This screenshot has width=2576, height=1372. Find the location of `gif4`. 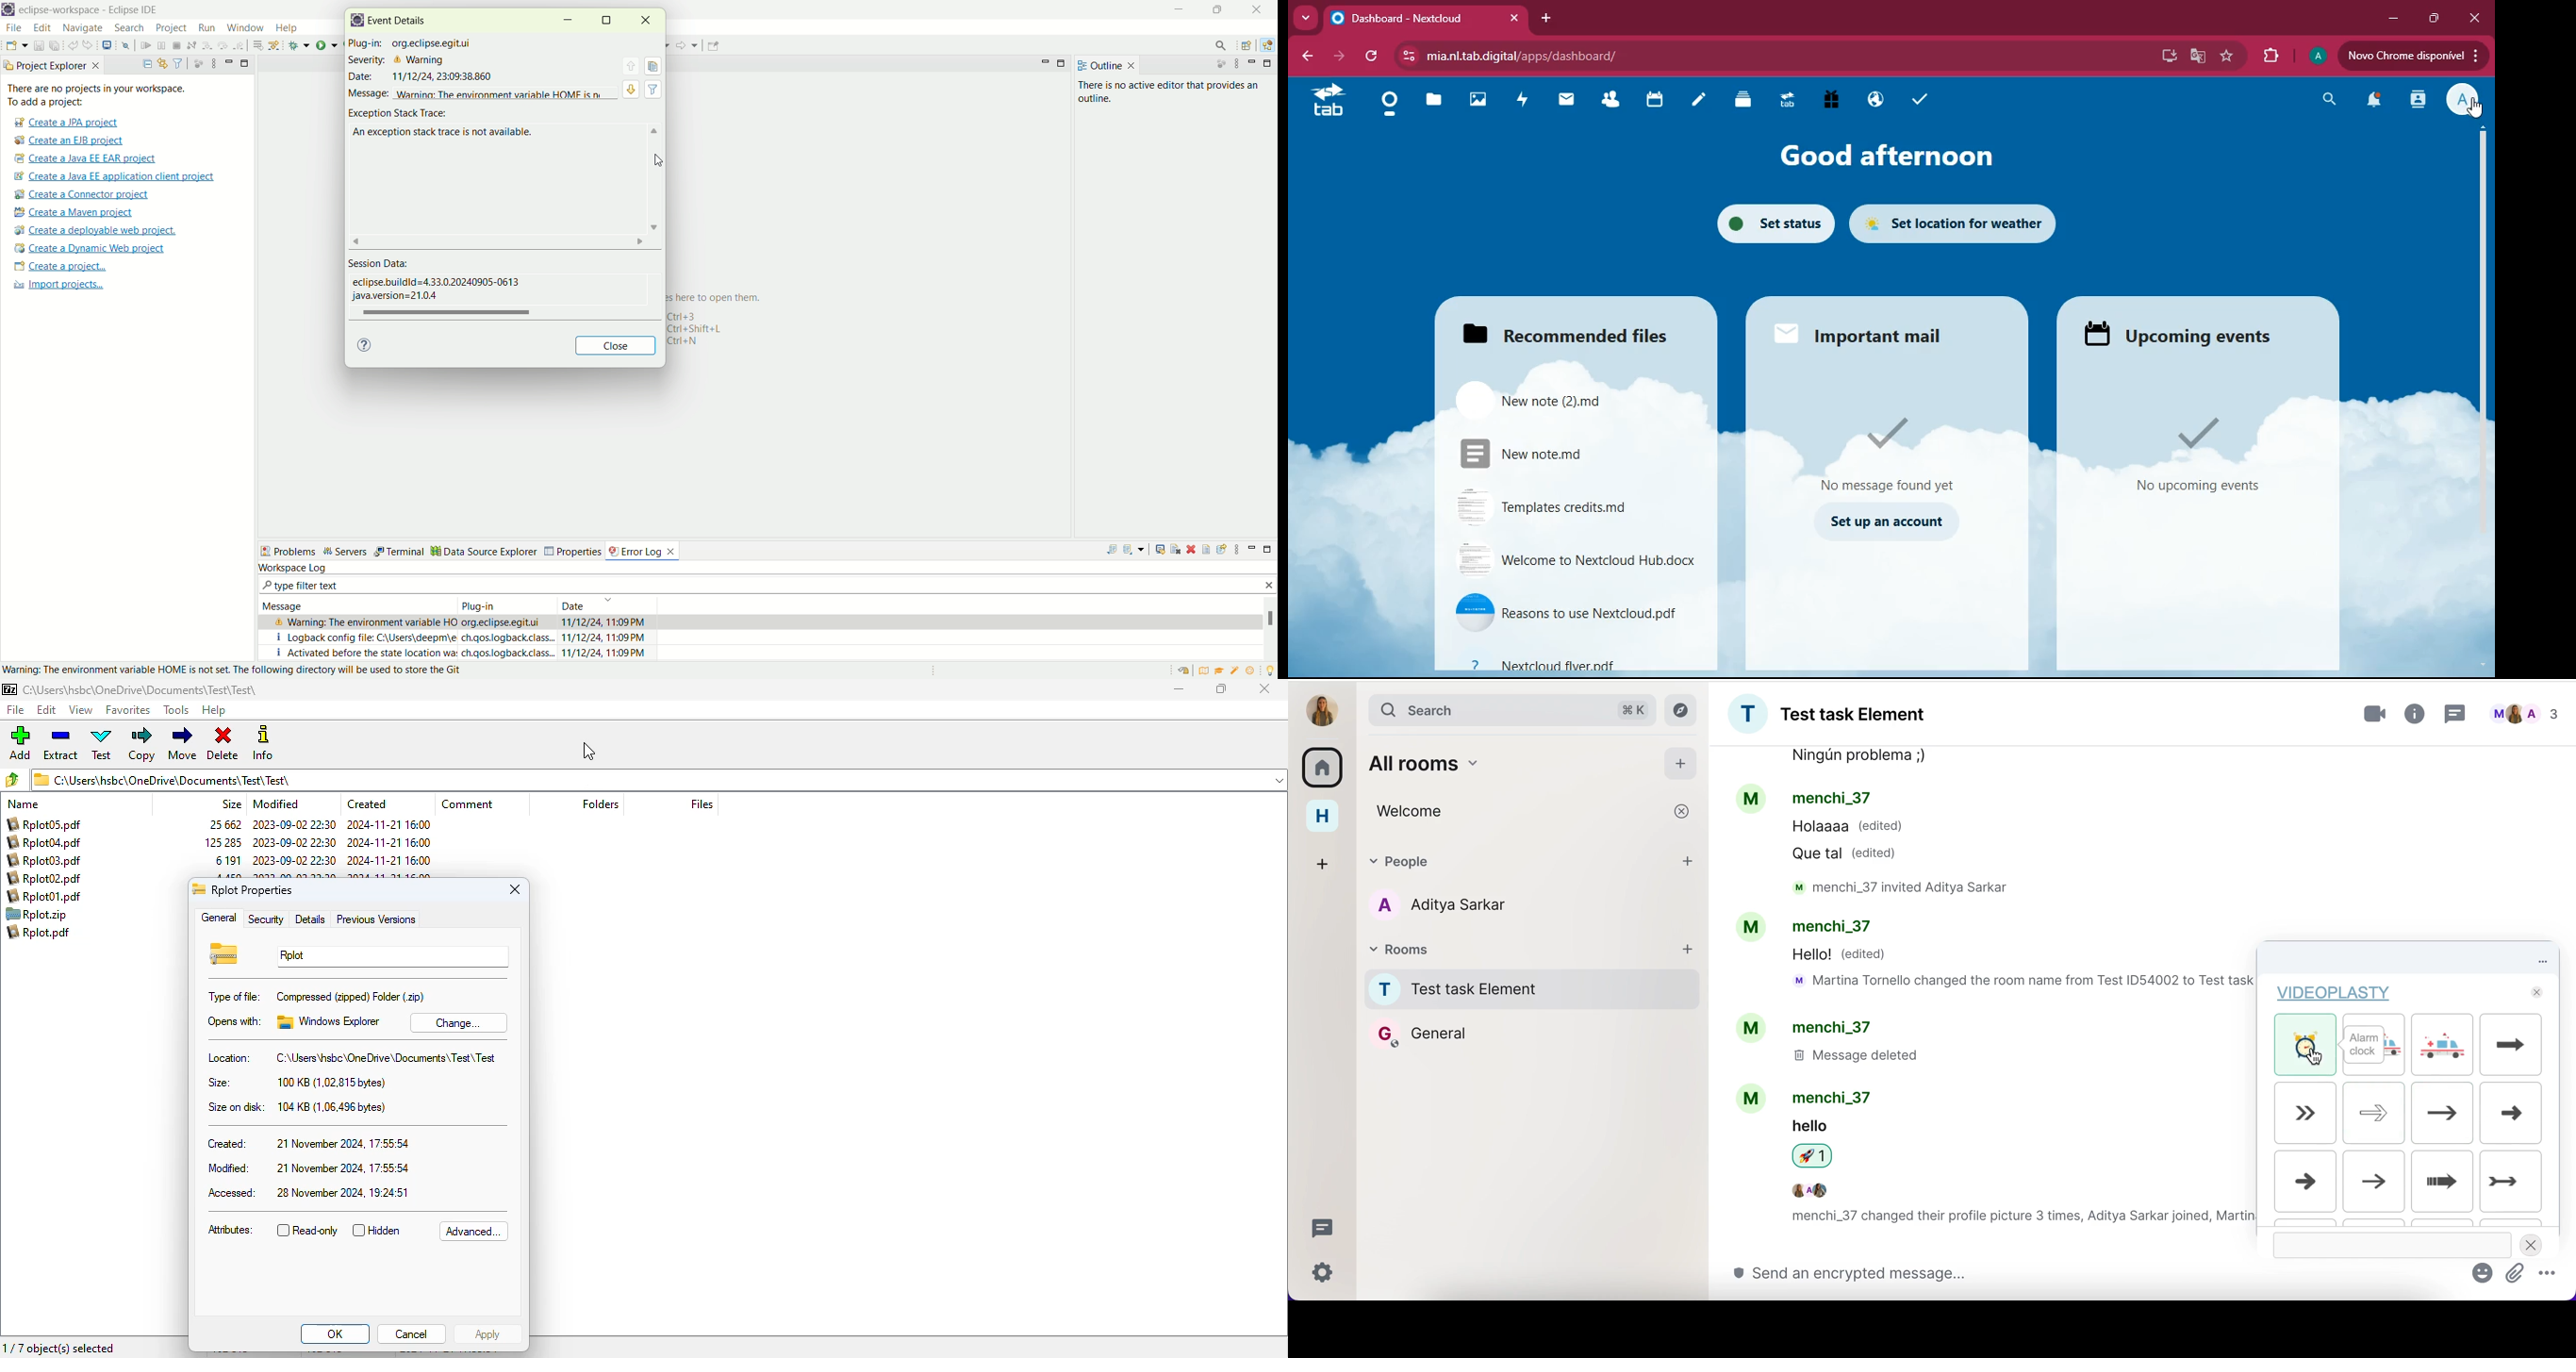

gif4 is located at coordinates (2513, 1046).